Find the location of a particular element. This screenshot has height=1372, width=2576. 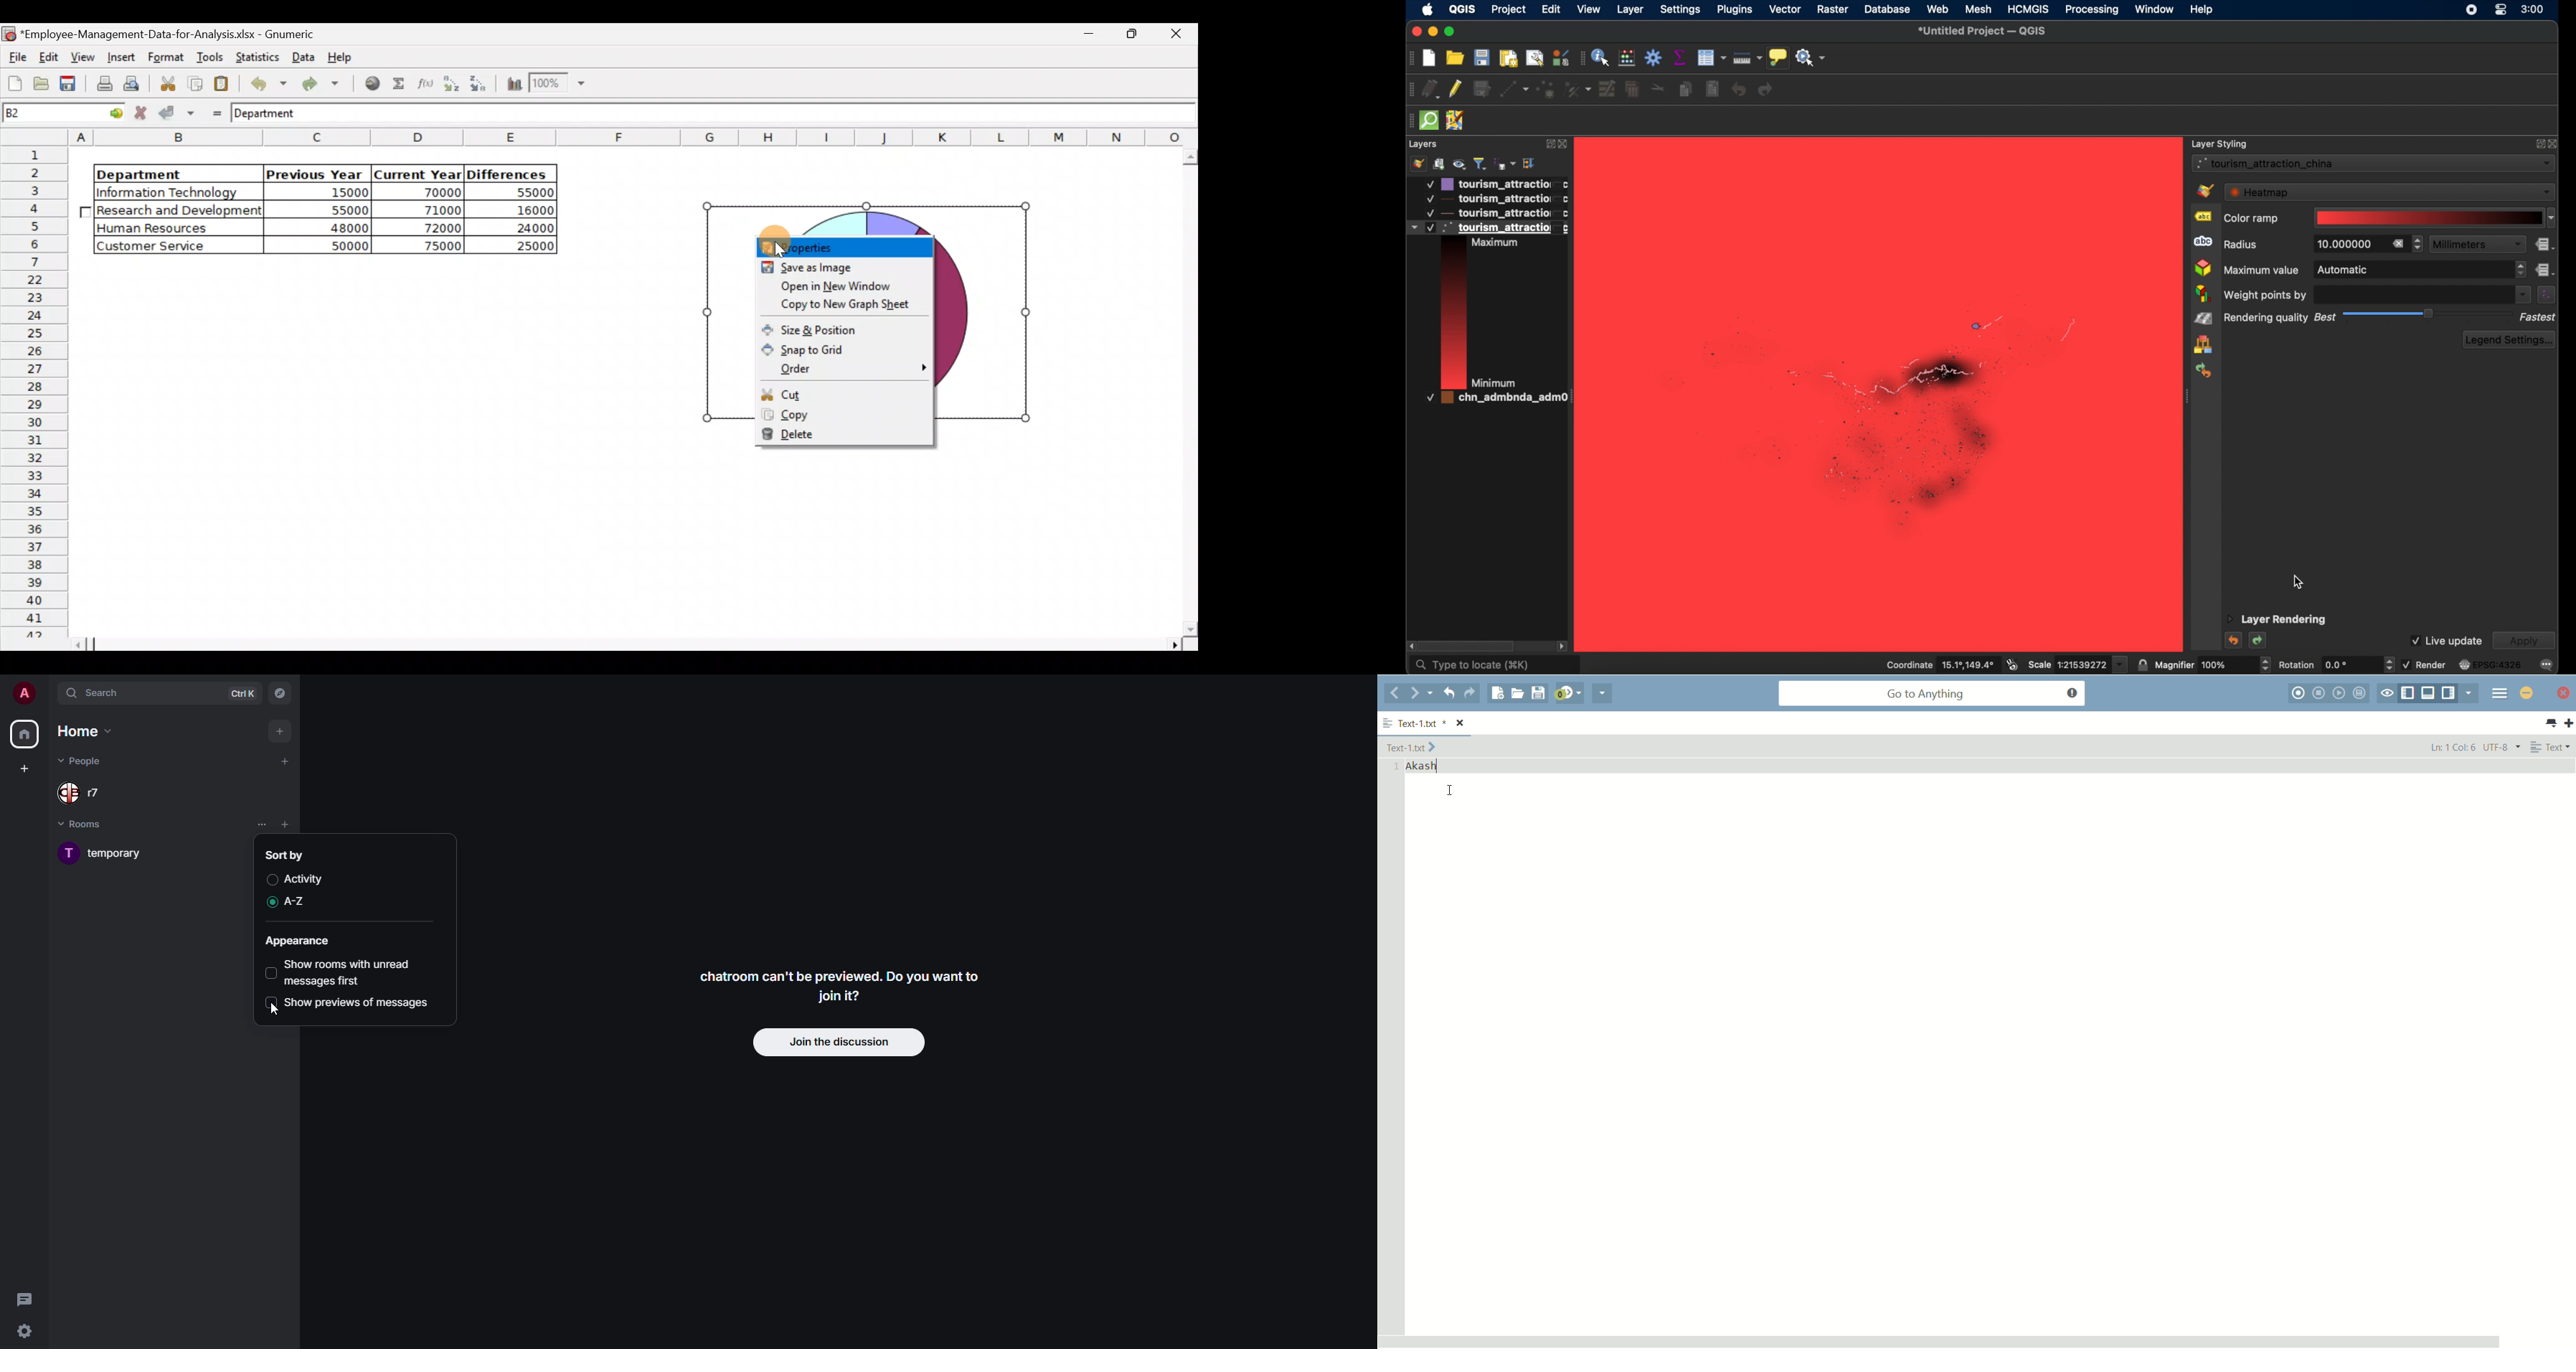

layer 4 is located at coordinates (1489, 400).